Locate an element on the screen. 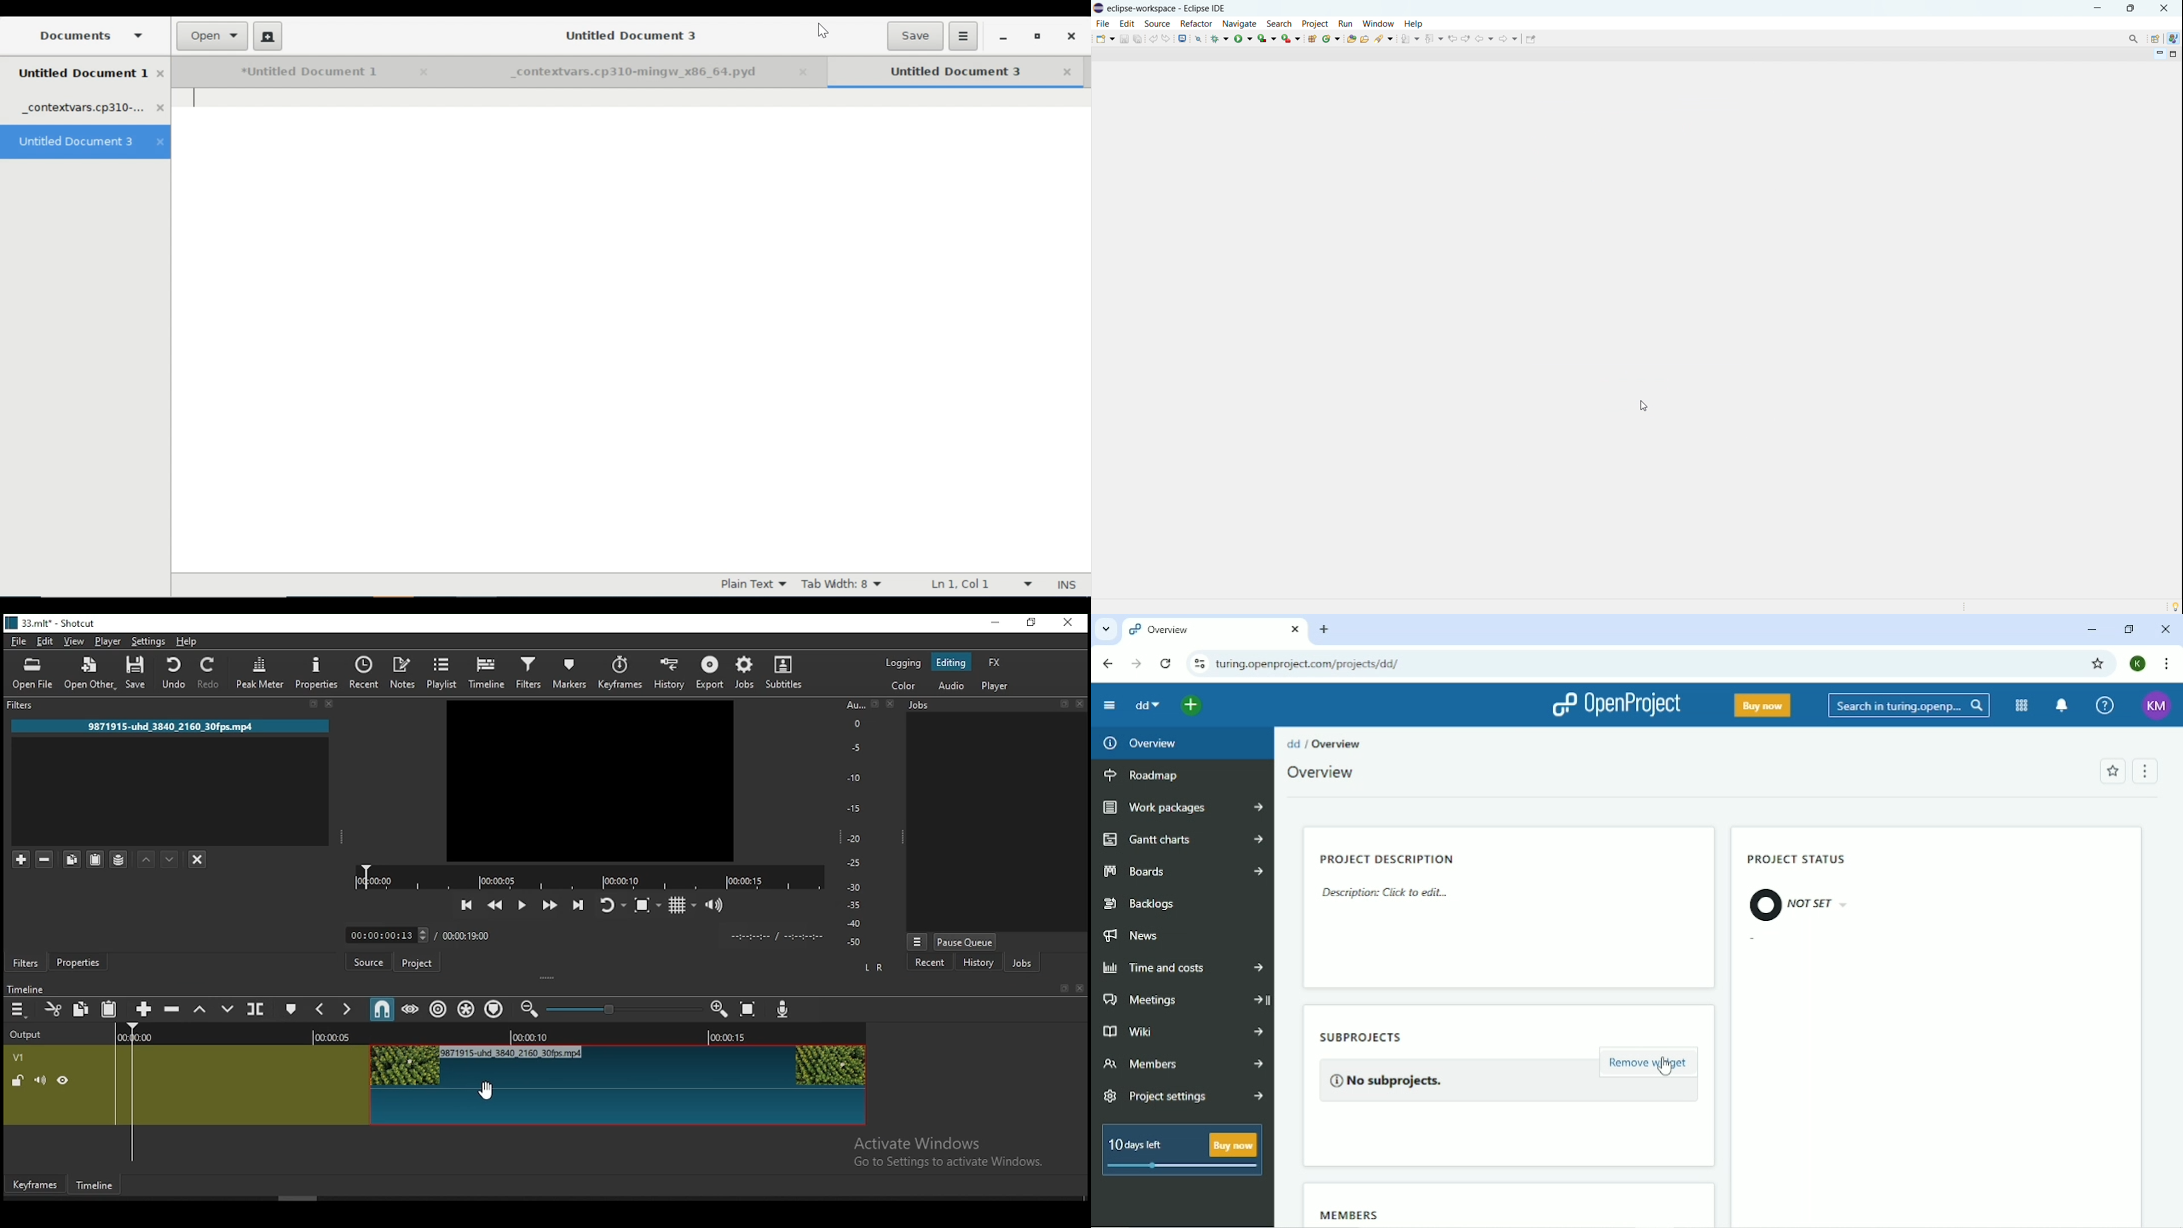 This screenshot has width=2184, height=1232. play quickly backward is located at coordinates (497, 905).